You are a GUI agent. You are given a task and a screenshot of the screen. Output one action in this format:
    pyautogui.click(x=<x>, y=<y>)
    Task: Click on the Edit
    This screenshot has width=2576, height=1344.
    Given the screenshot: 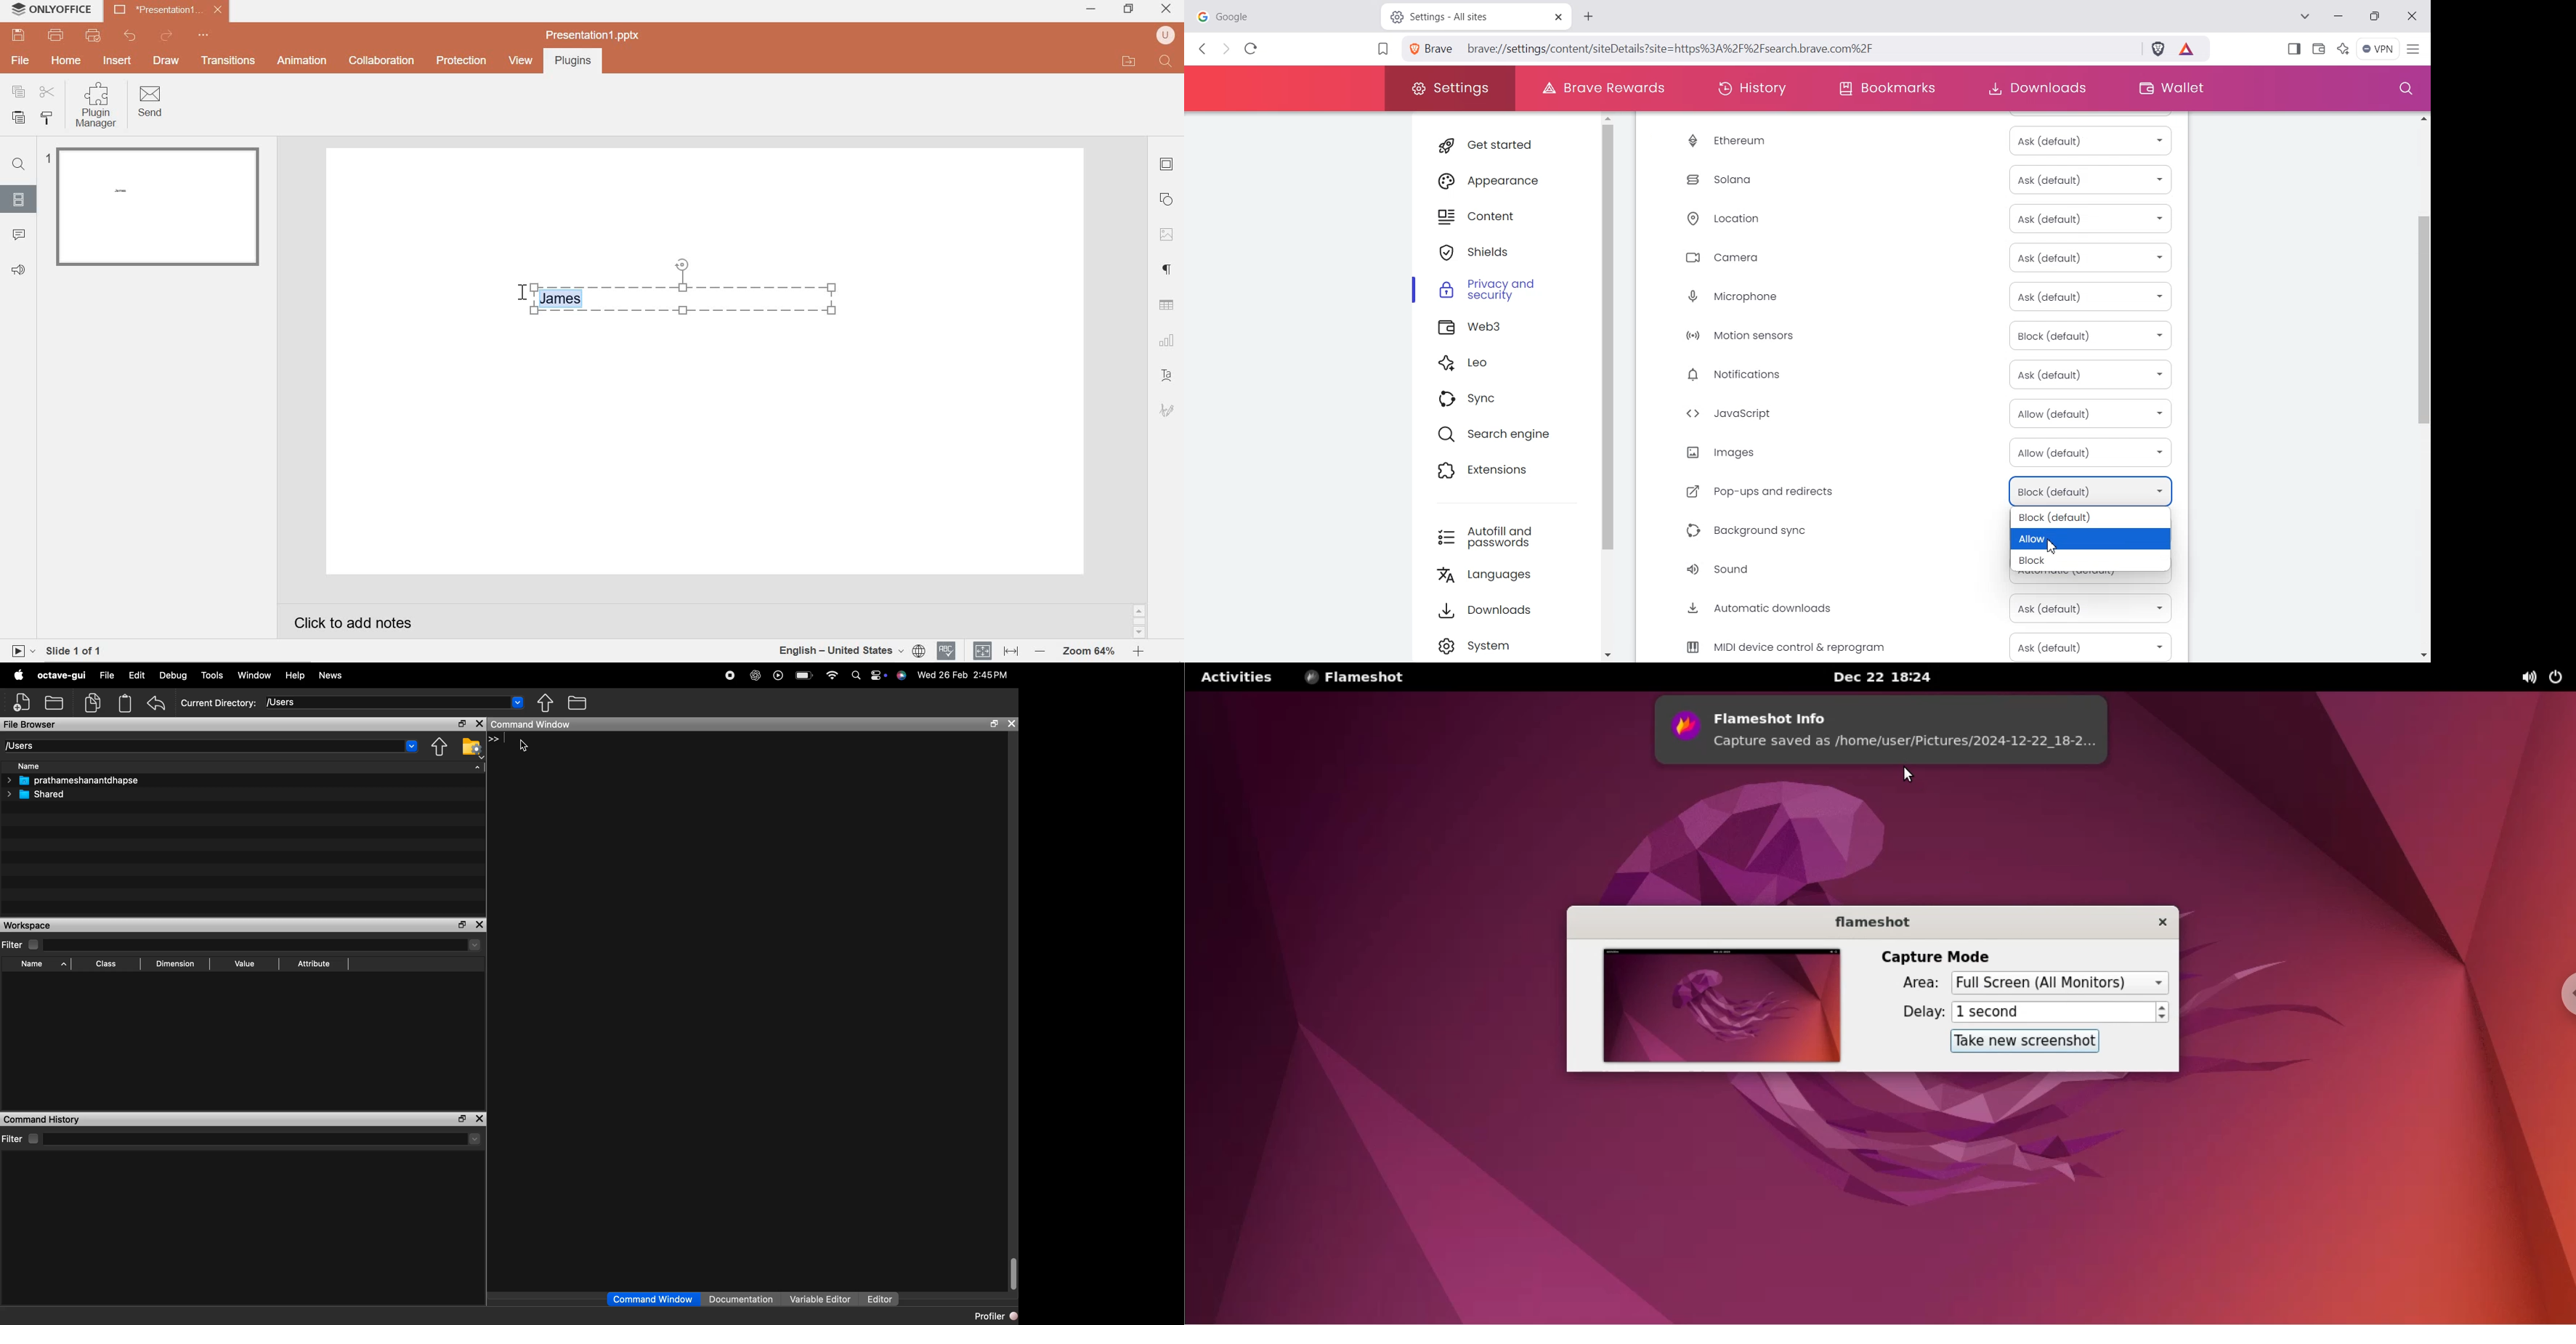 What is the action you would take?
    pyautogui.click(x=137, y=675)
    